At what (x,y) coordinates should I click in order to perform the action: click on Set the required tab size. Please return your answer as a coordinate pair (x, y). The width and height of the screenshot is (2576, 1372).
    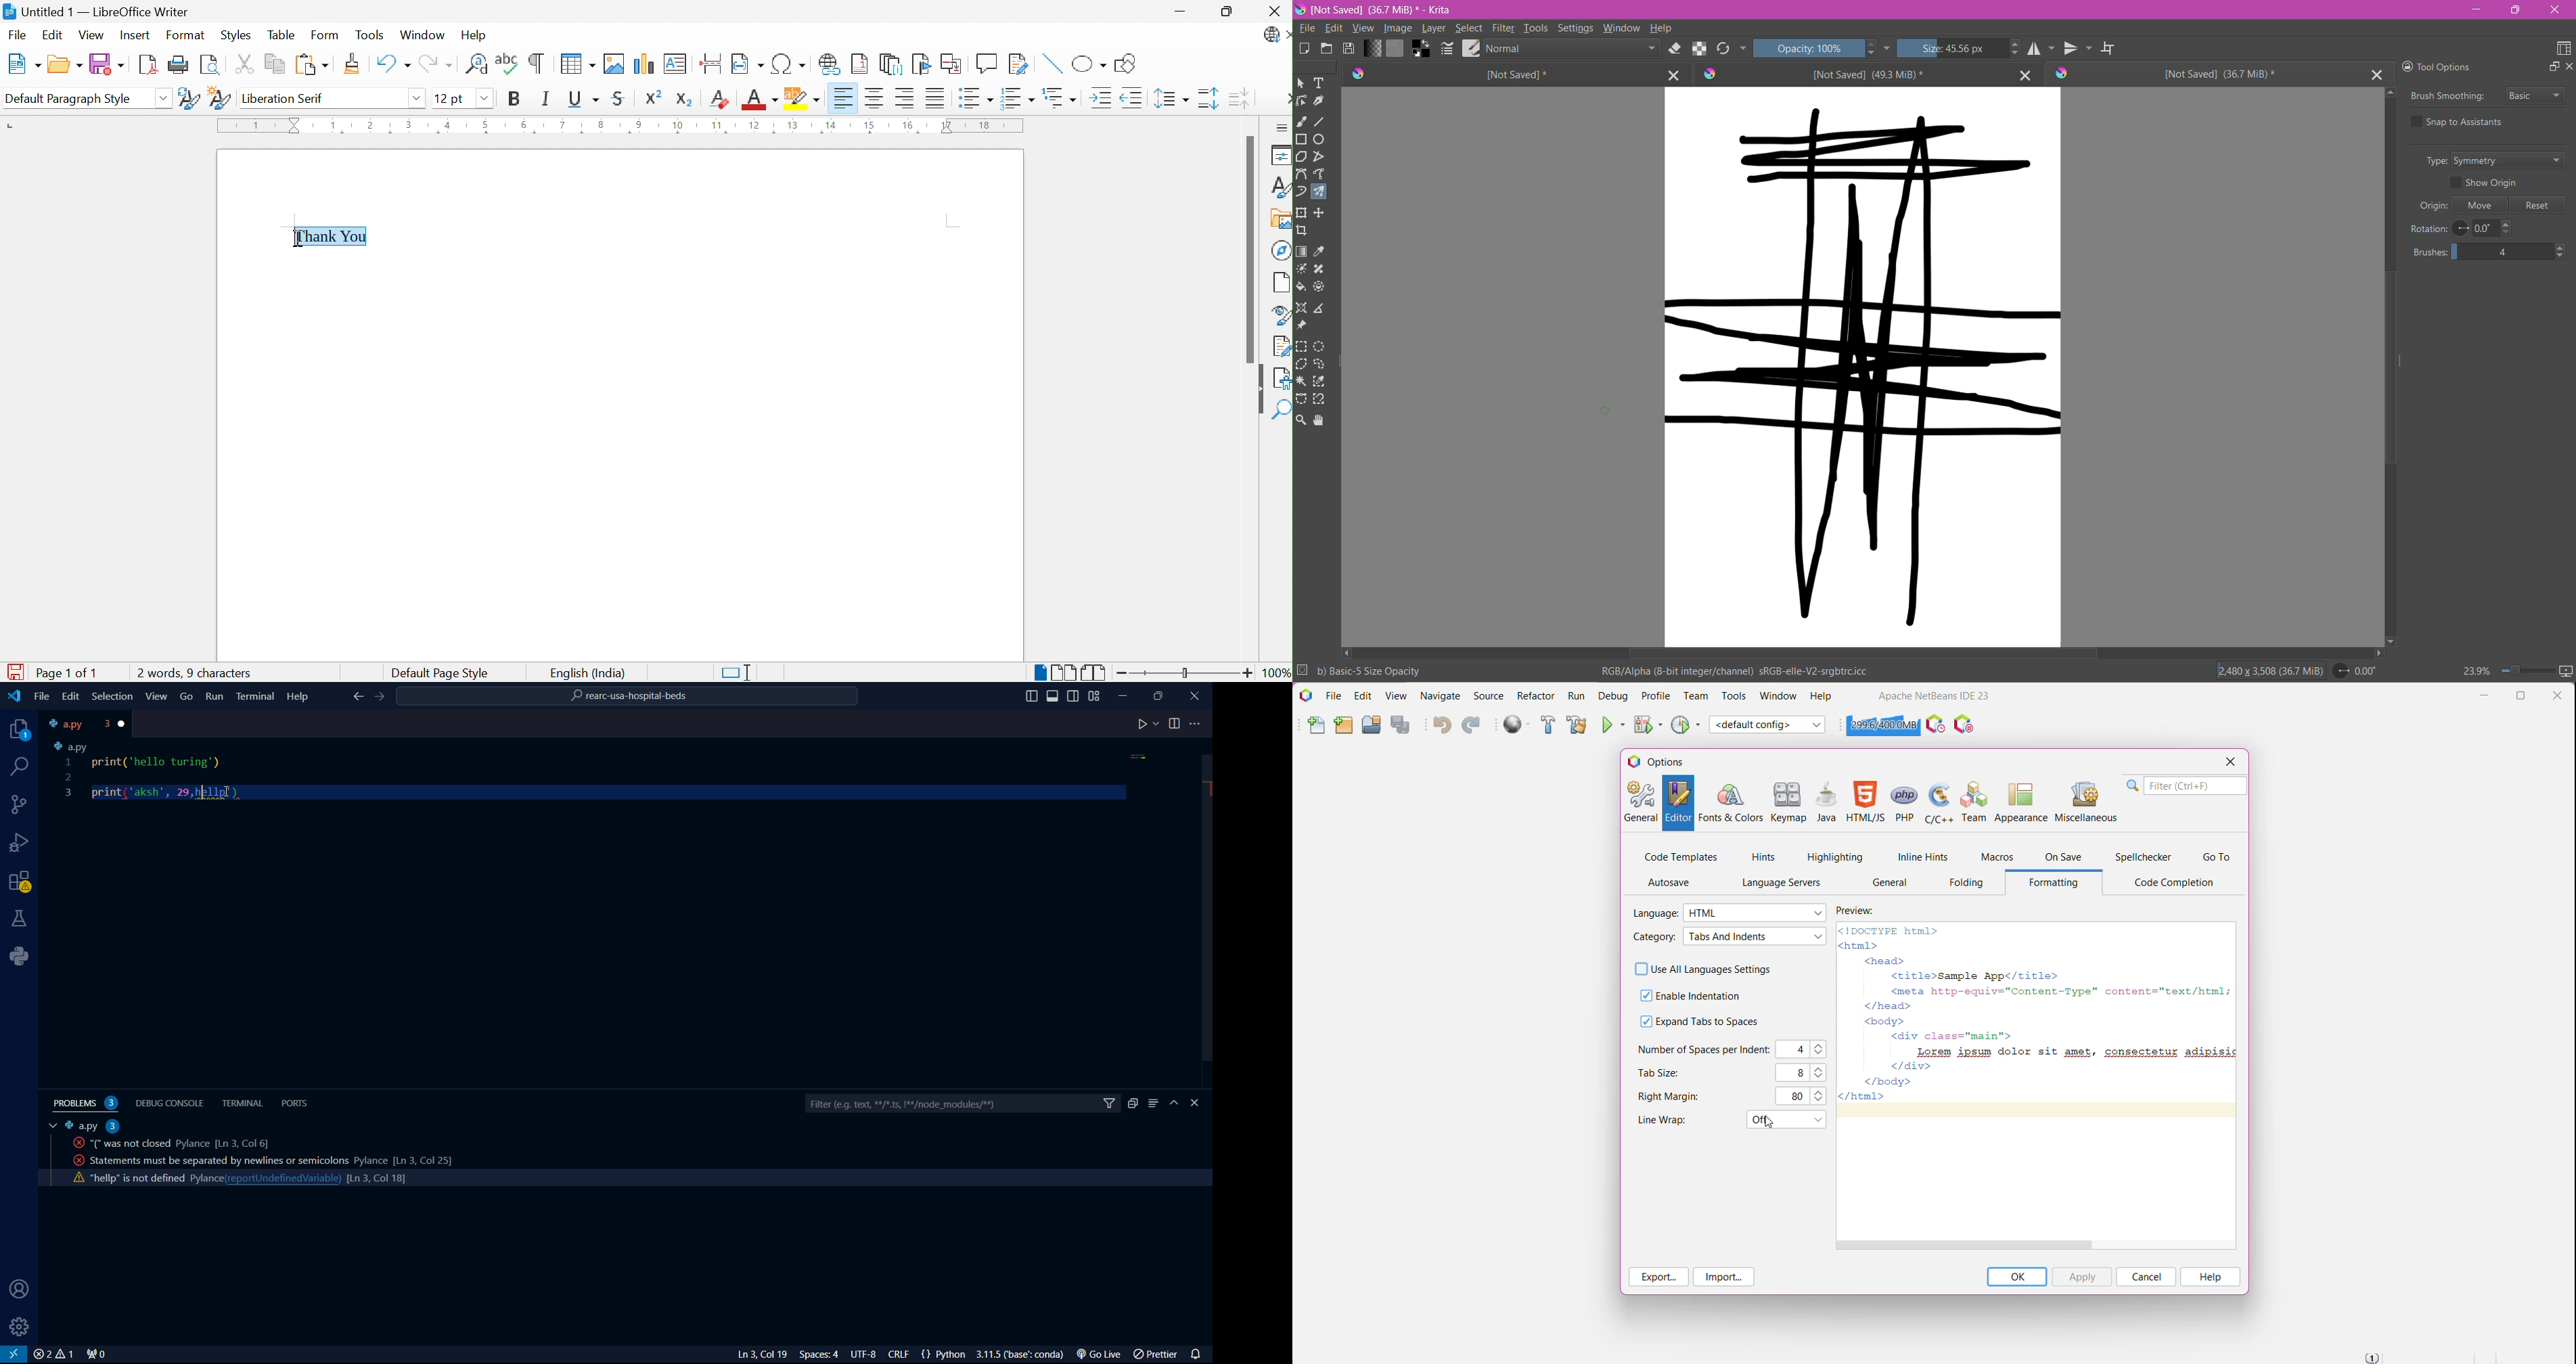
    Looking at the image, I should click on (1823, 1072).